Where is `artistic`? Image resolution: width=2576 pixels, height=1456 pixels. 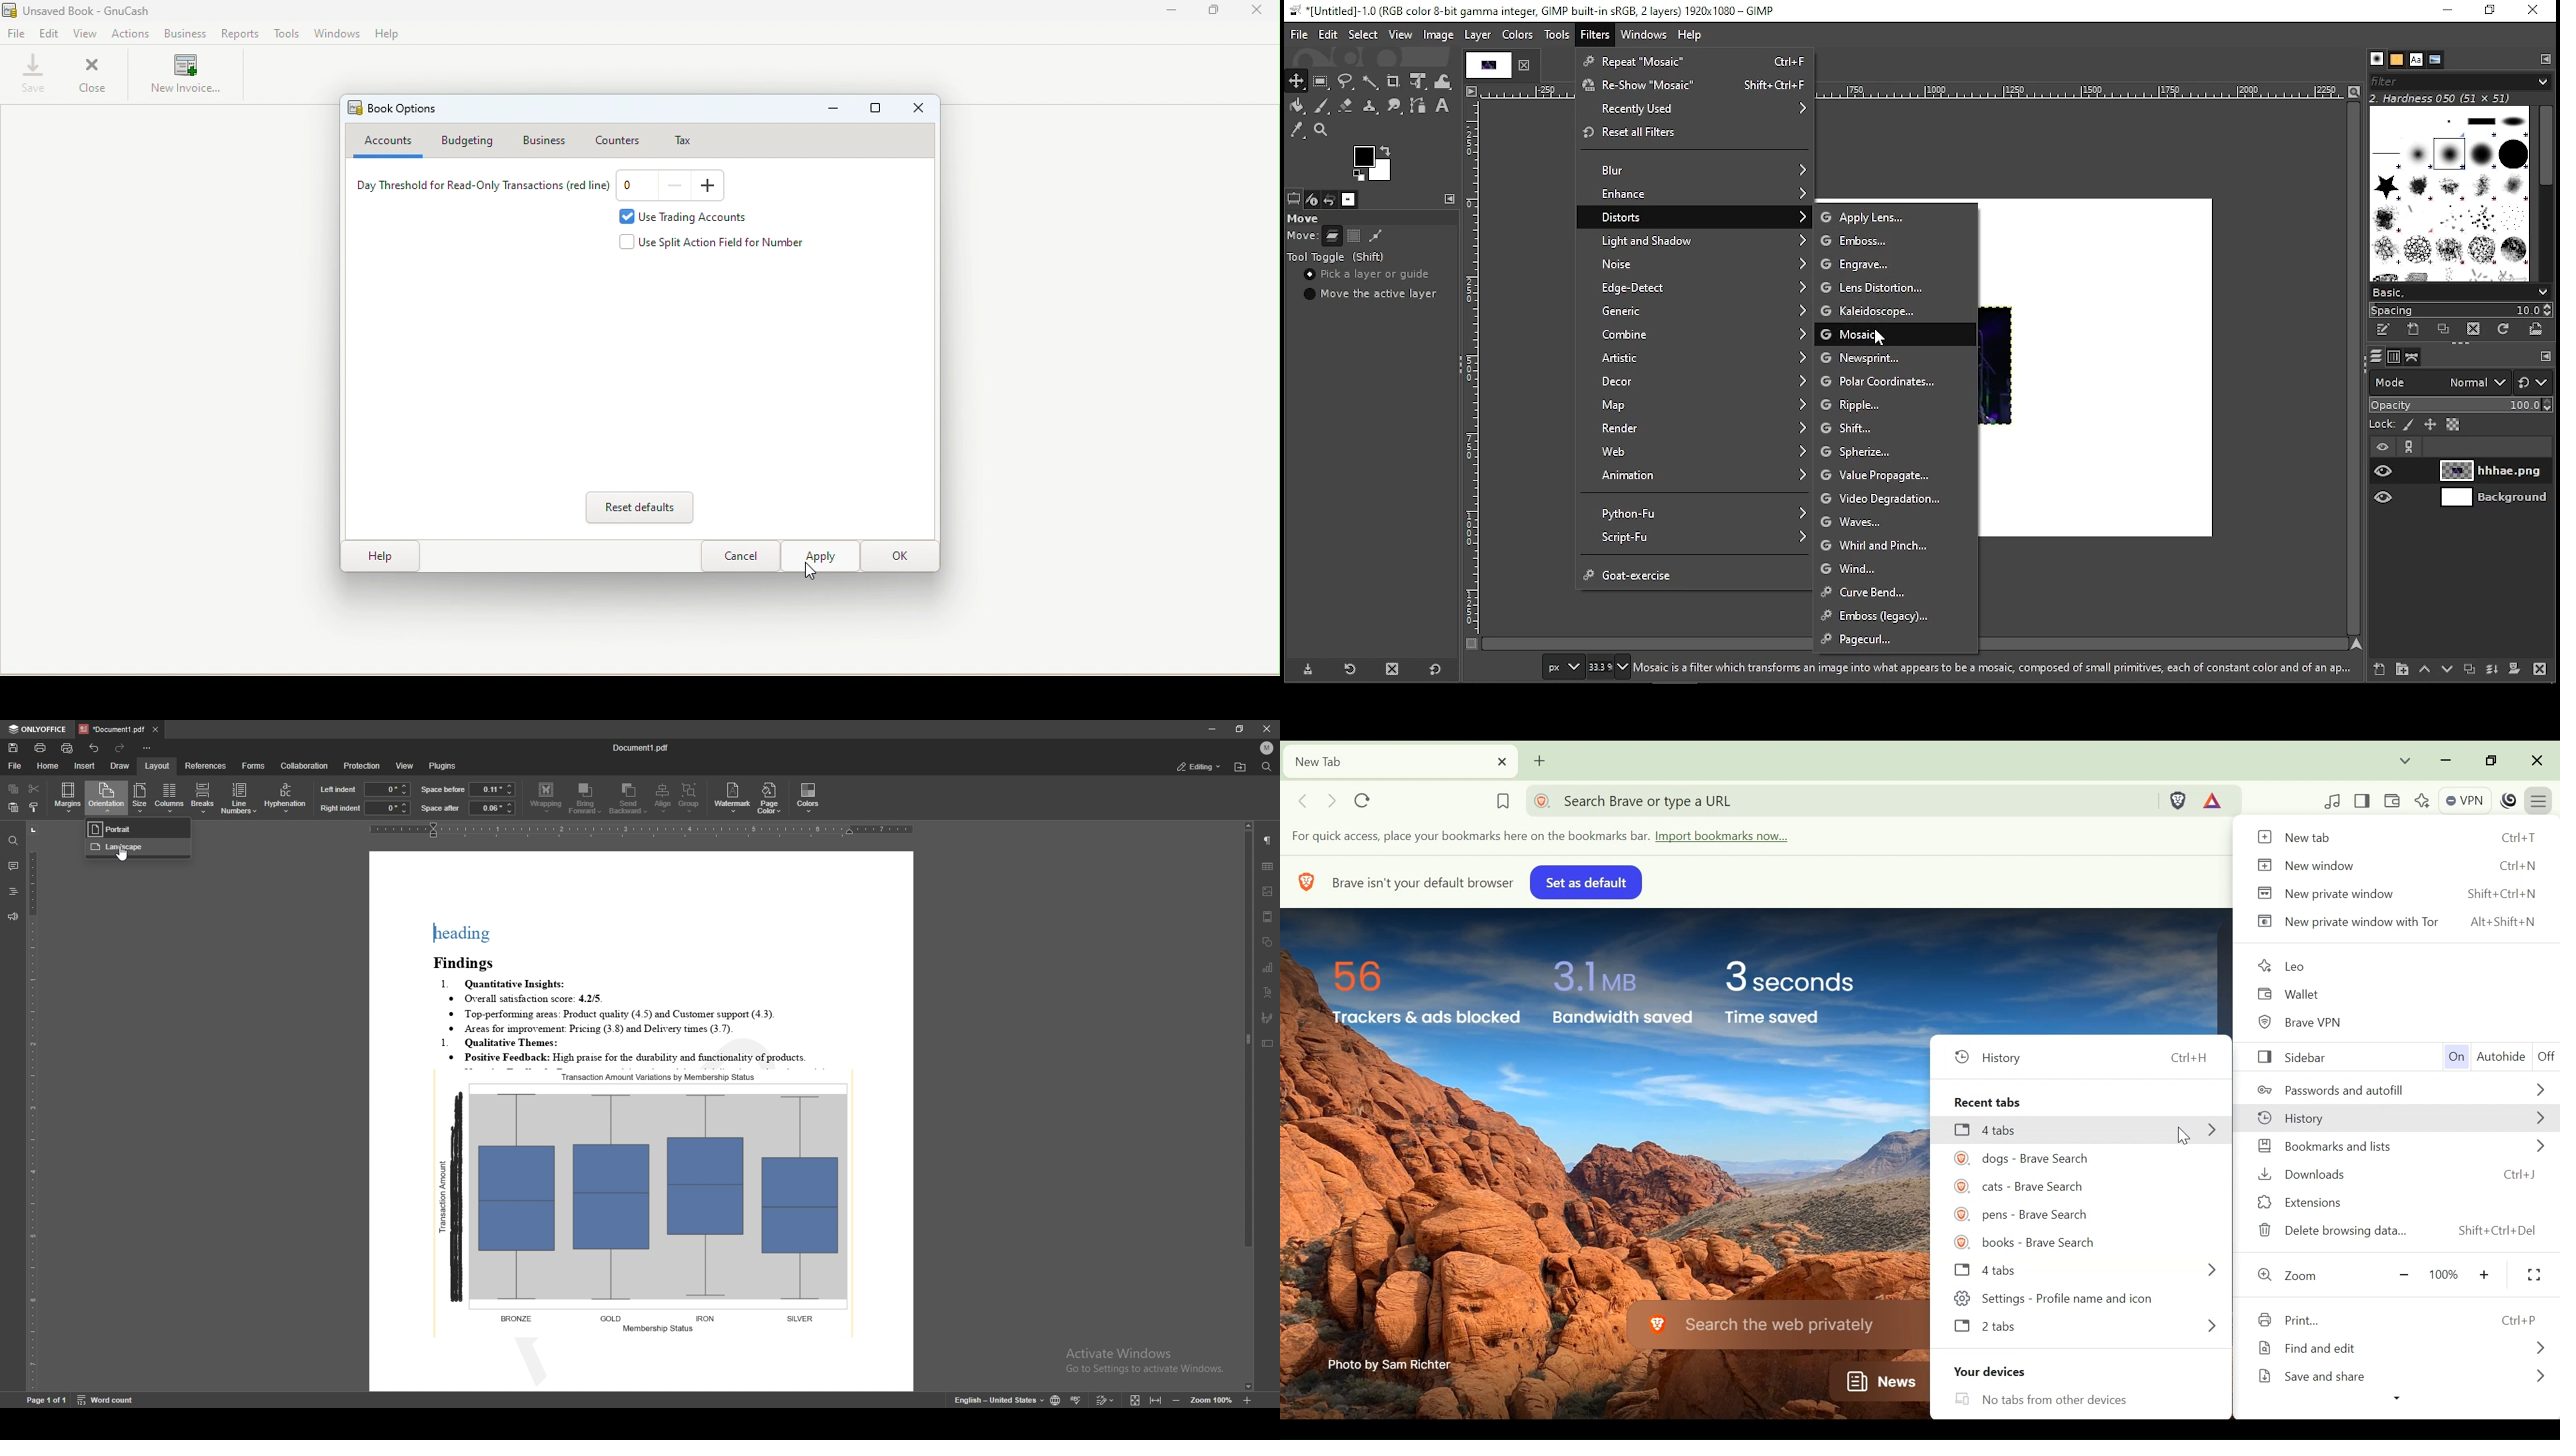 artistic is located at coordinates (1696, 357).